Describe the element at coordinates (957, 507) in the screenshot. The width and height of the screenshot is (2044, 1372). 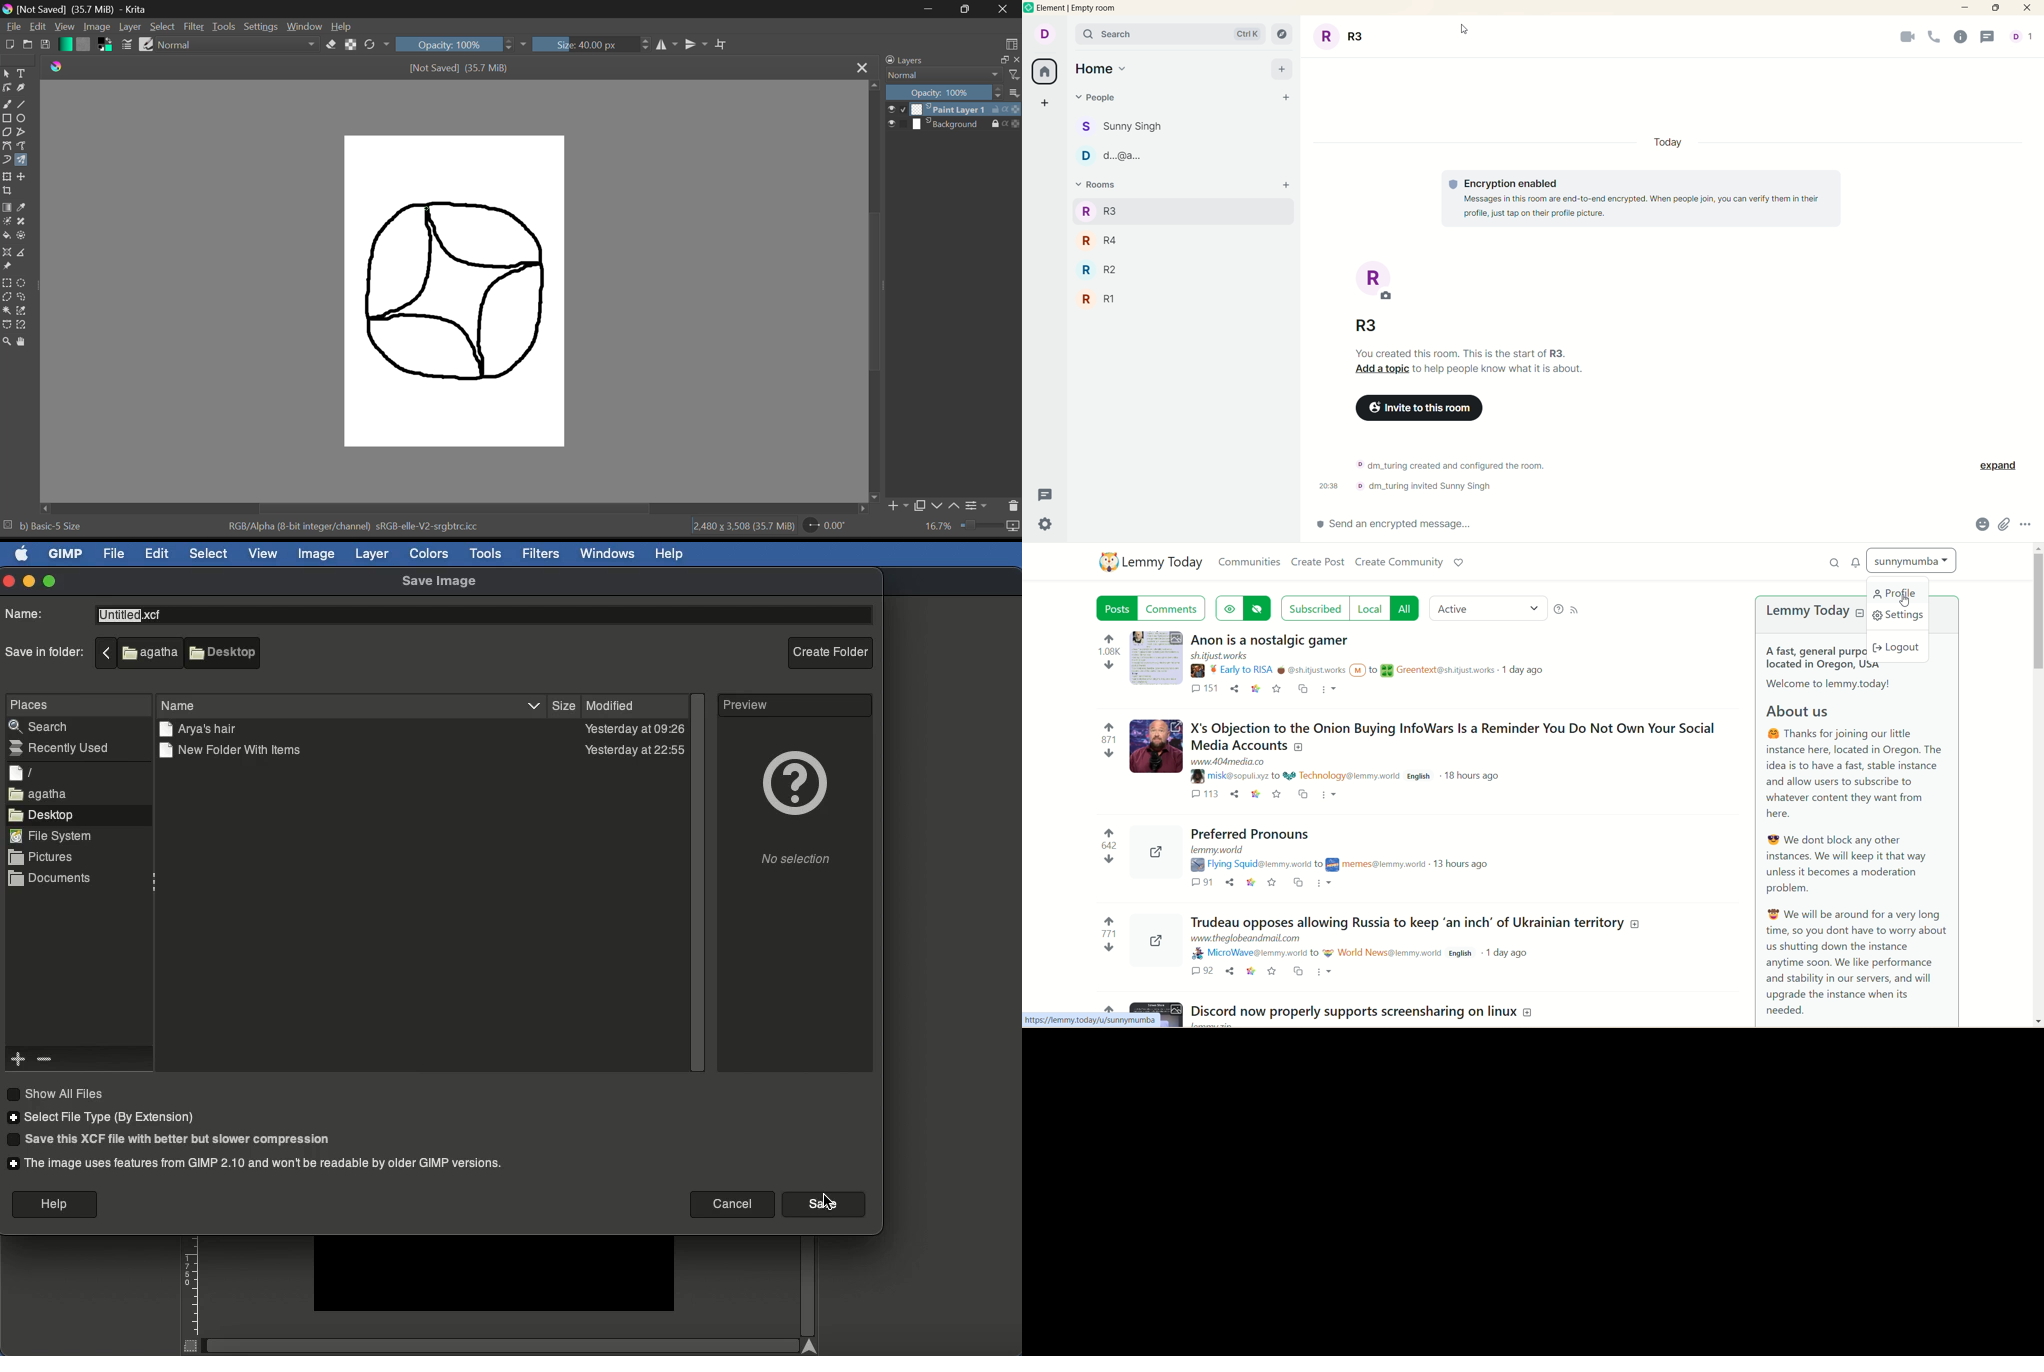
I see `Move Layer Up` at that location.